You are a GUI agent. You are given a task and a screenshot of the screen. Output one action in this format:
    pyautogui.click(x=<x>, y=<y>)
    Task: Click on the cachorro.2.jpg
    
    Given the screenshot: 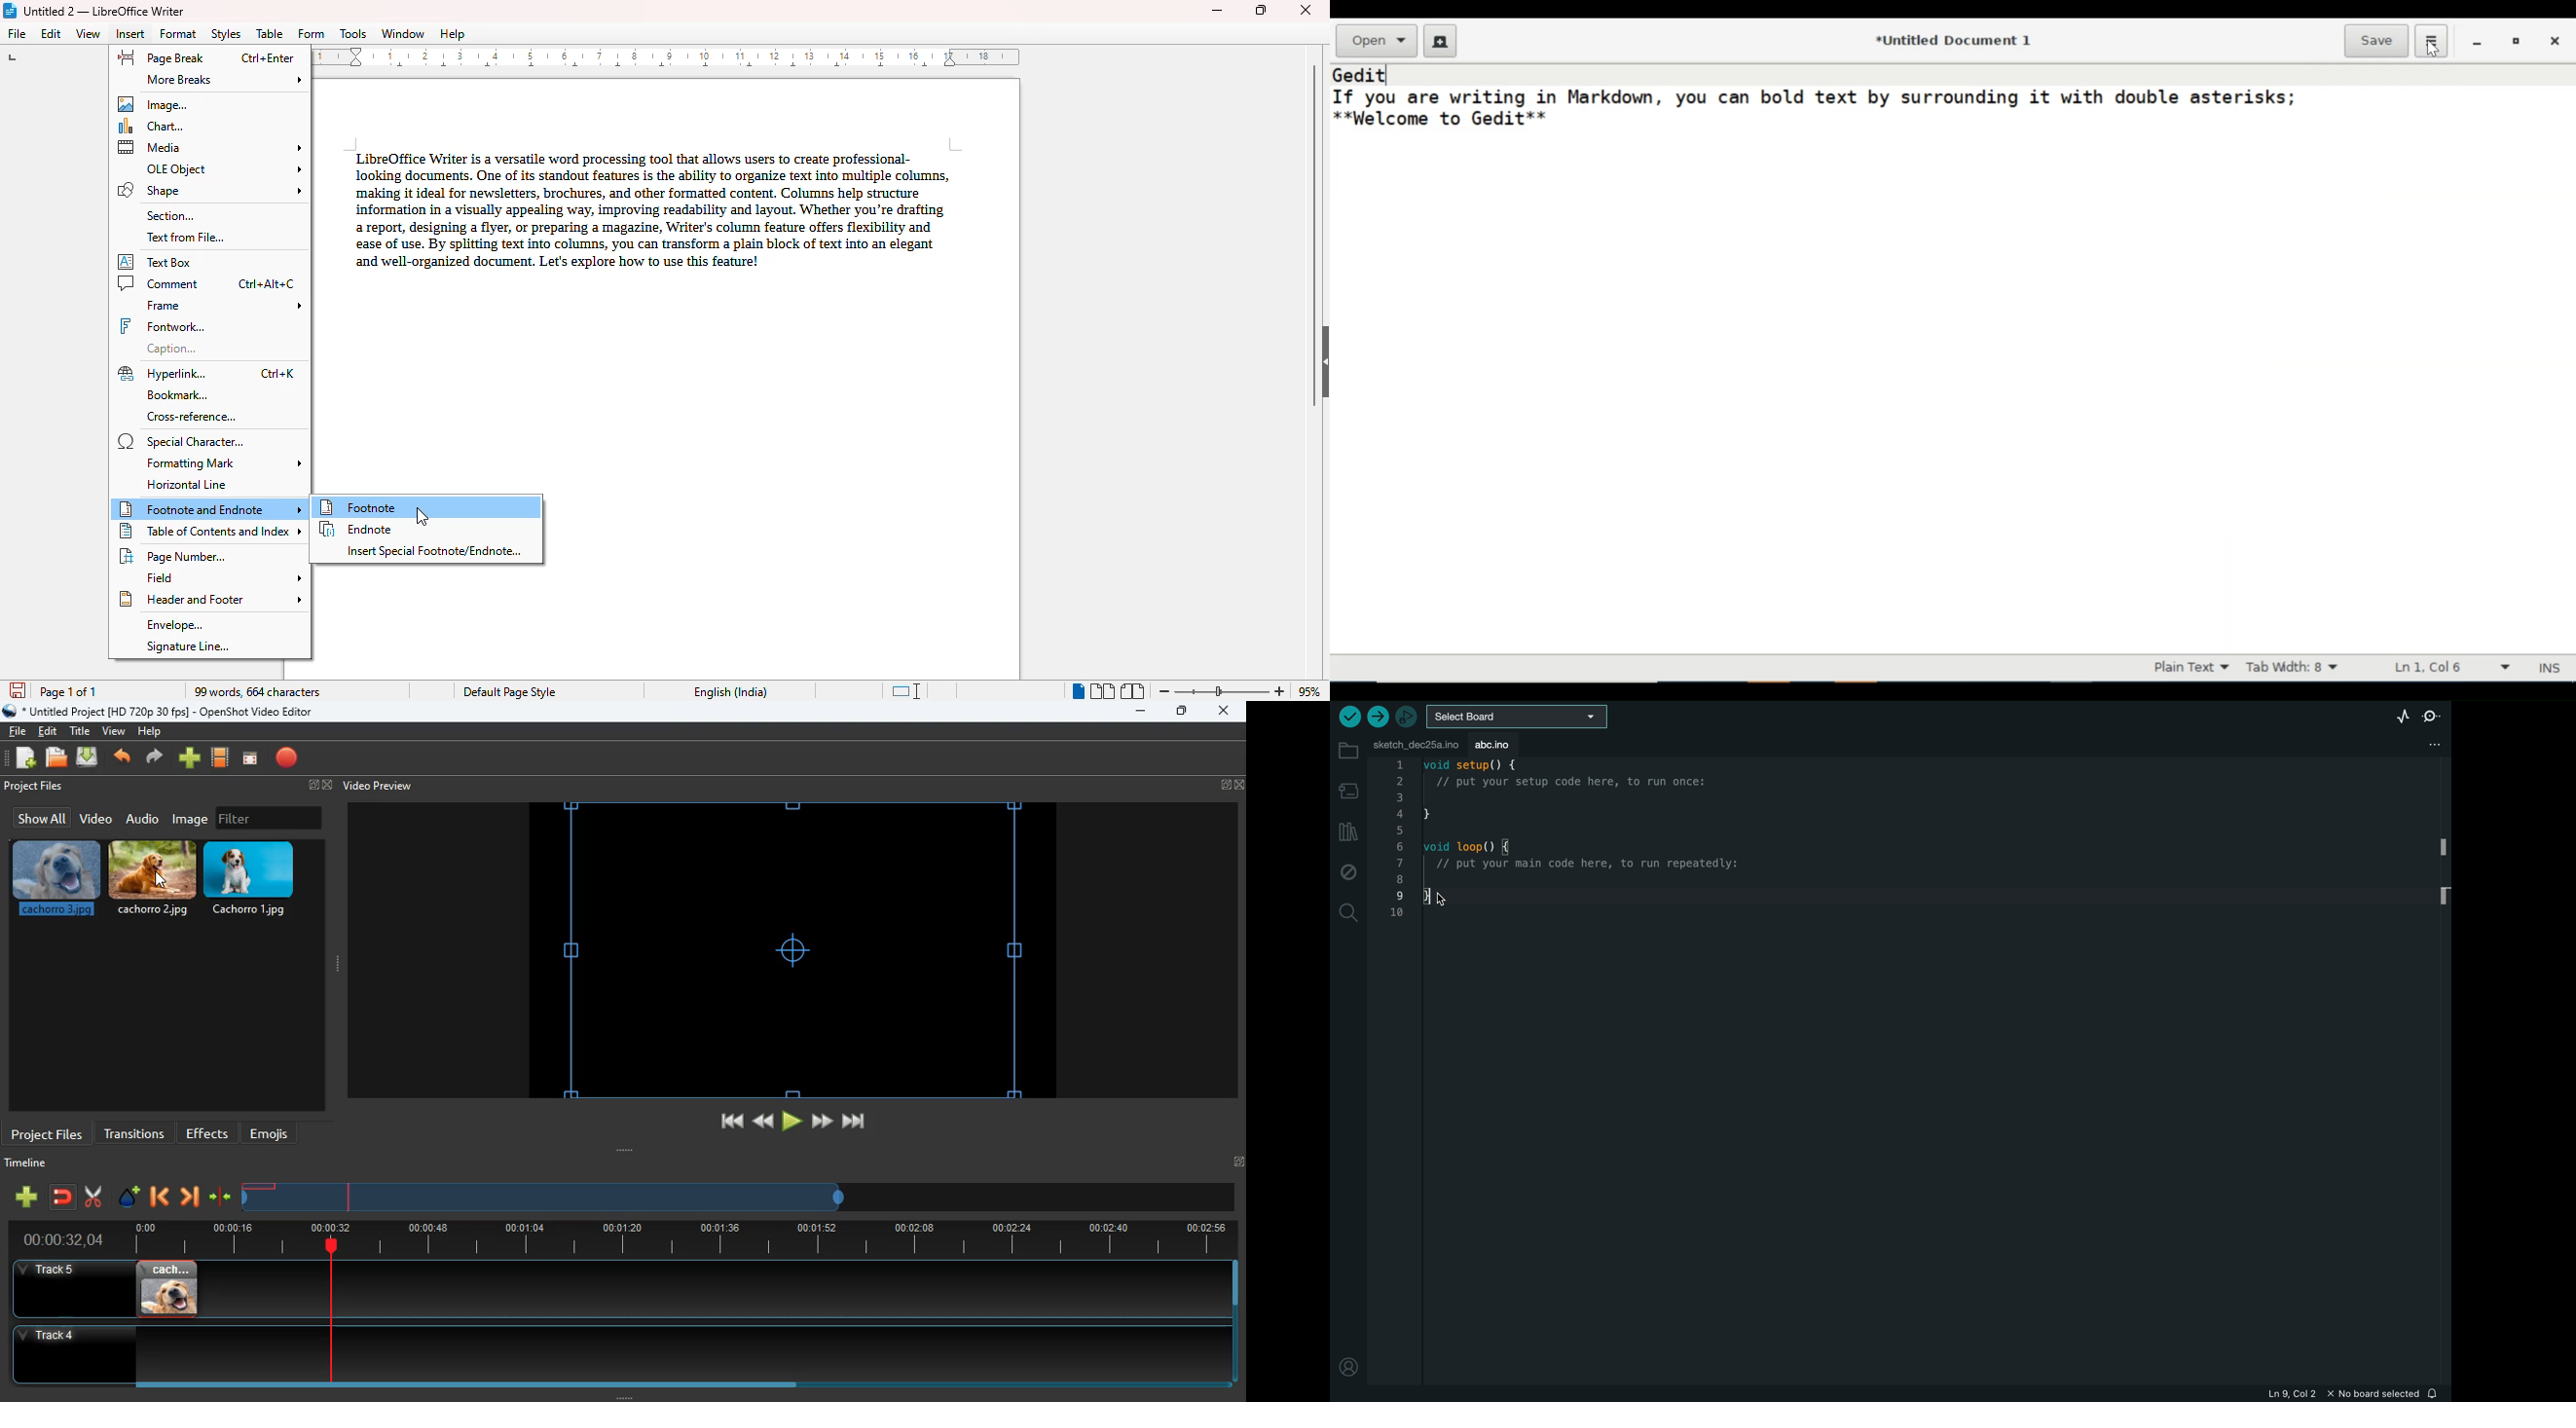 What is the action you would take?
    pyautogui.click(x=154, y=878)
    